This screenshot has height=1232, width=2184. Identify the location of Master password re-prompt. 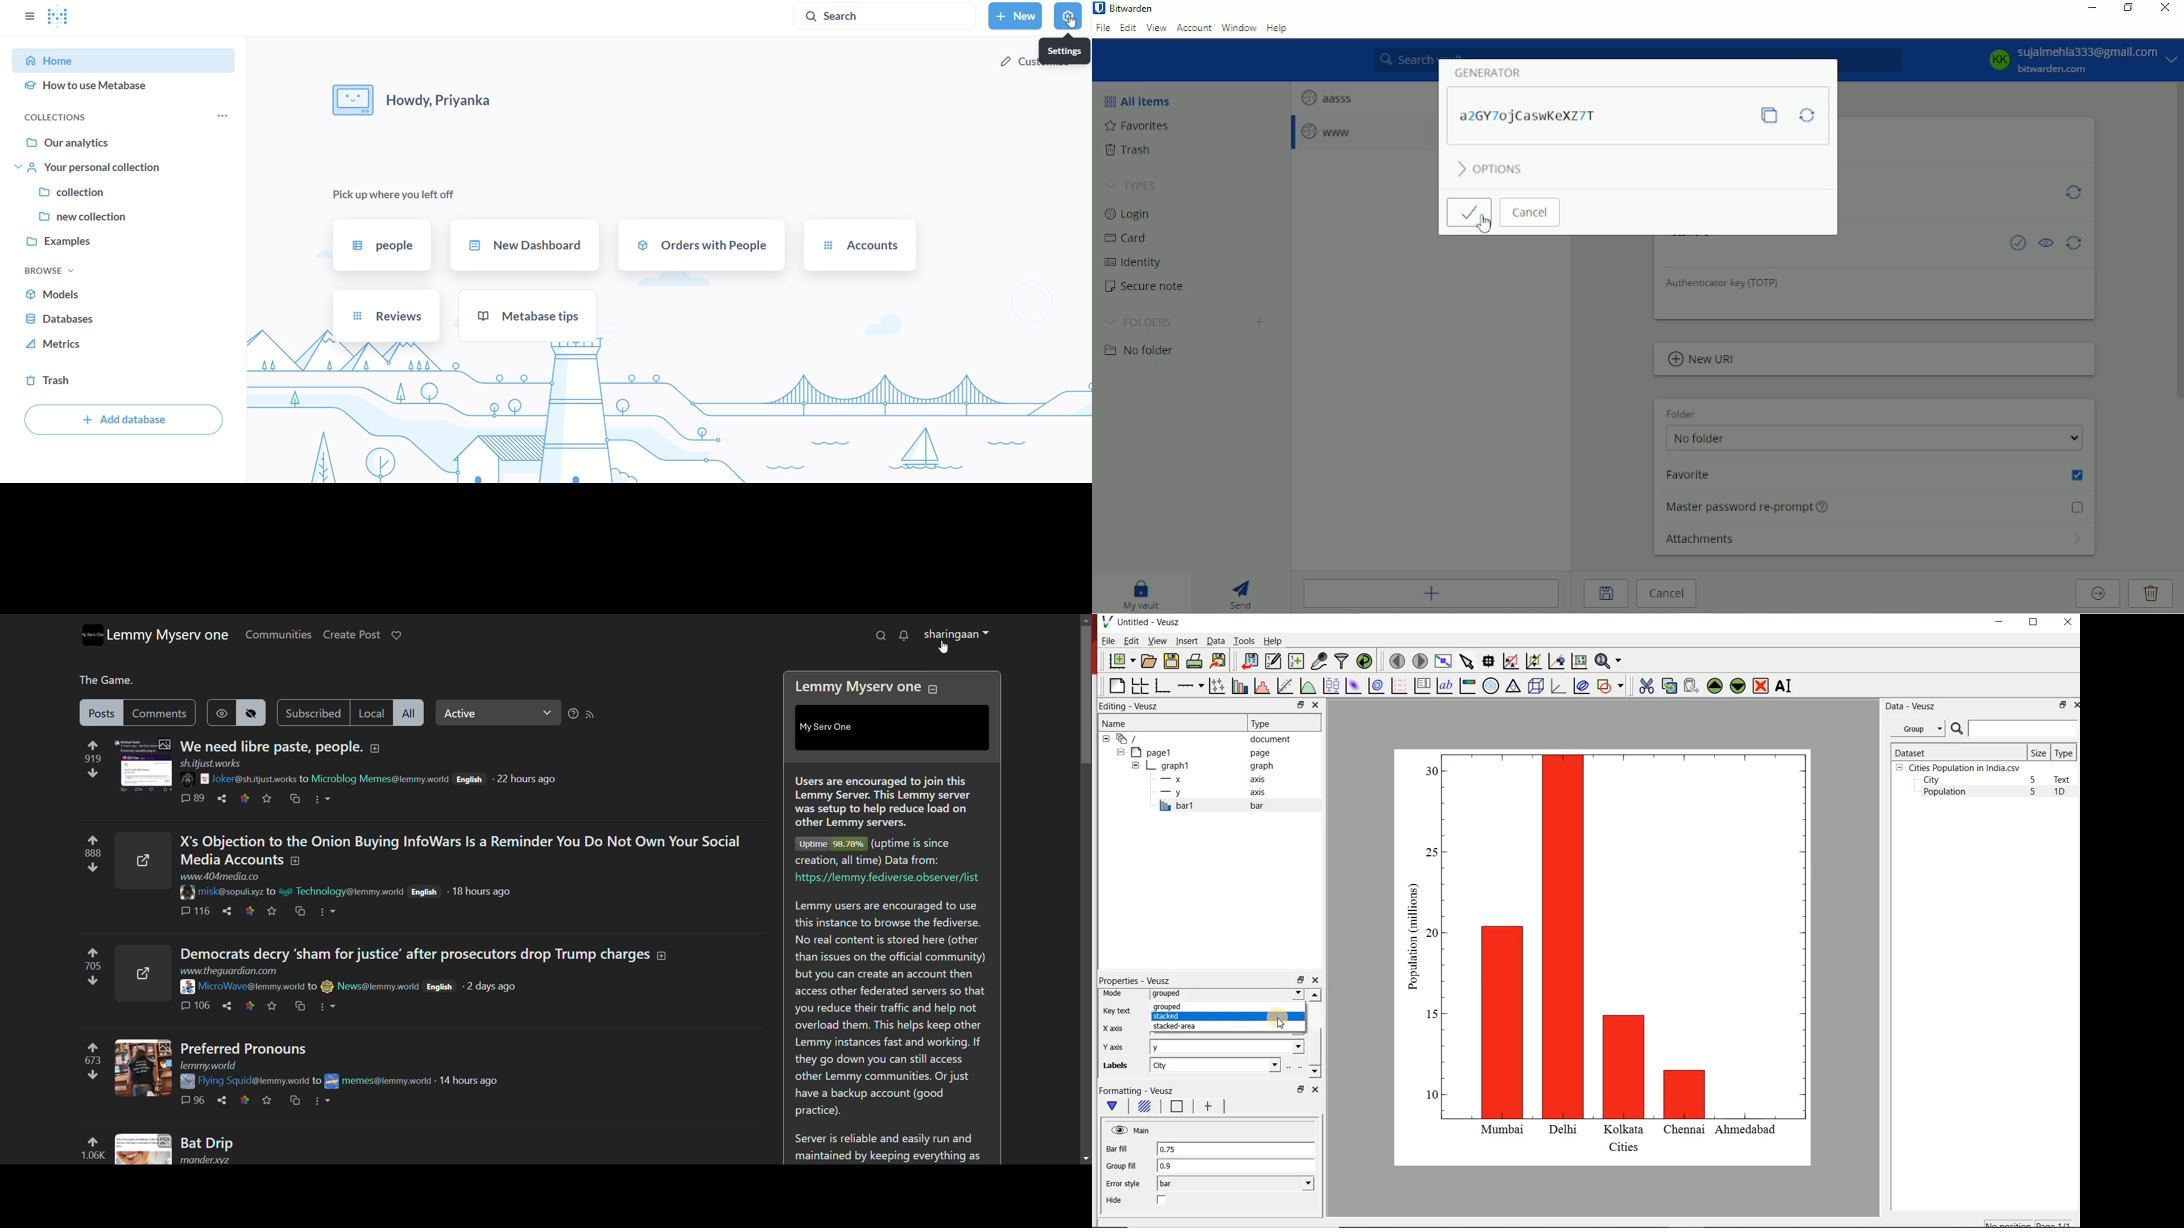
(1878, 505).